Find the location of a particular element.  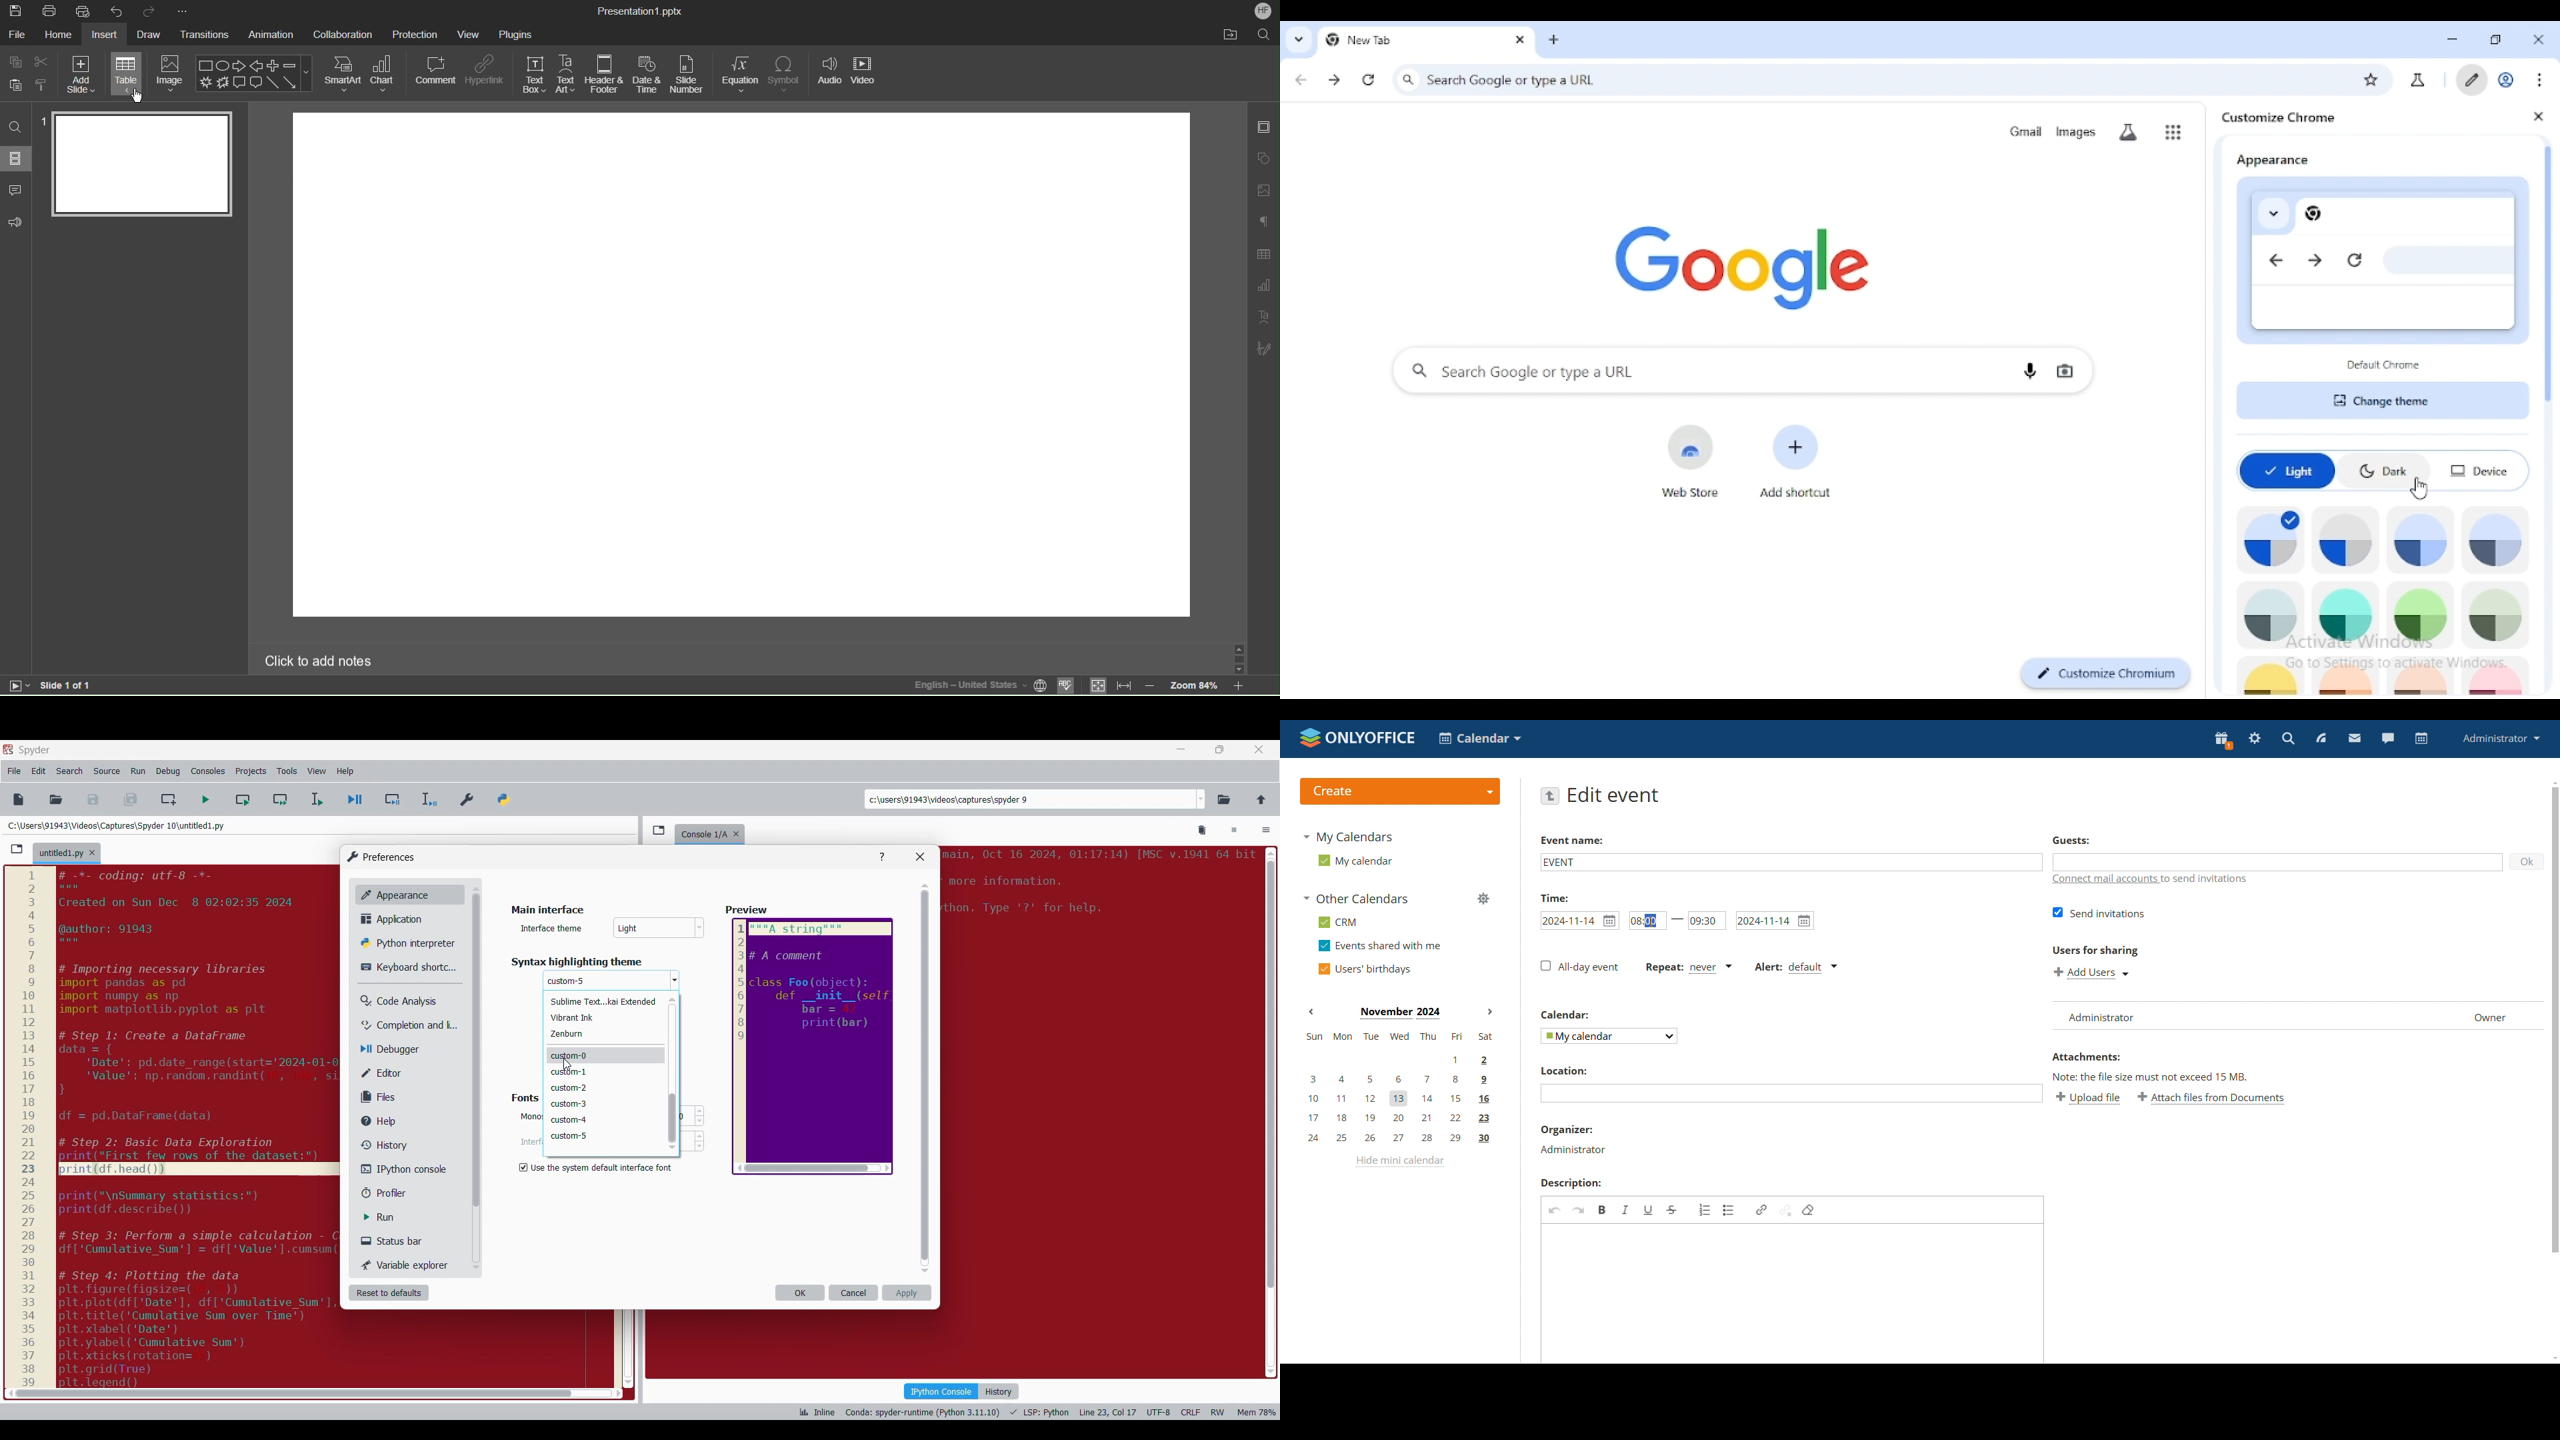

History is located at coordinates (999, 1391).